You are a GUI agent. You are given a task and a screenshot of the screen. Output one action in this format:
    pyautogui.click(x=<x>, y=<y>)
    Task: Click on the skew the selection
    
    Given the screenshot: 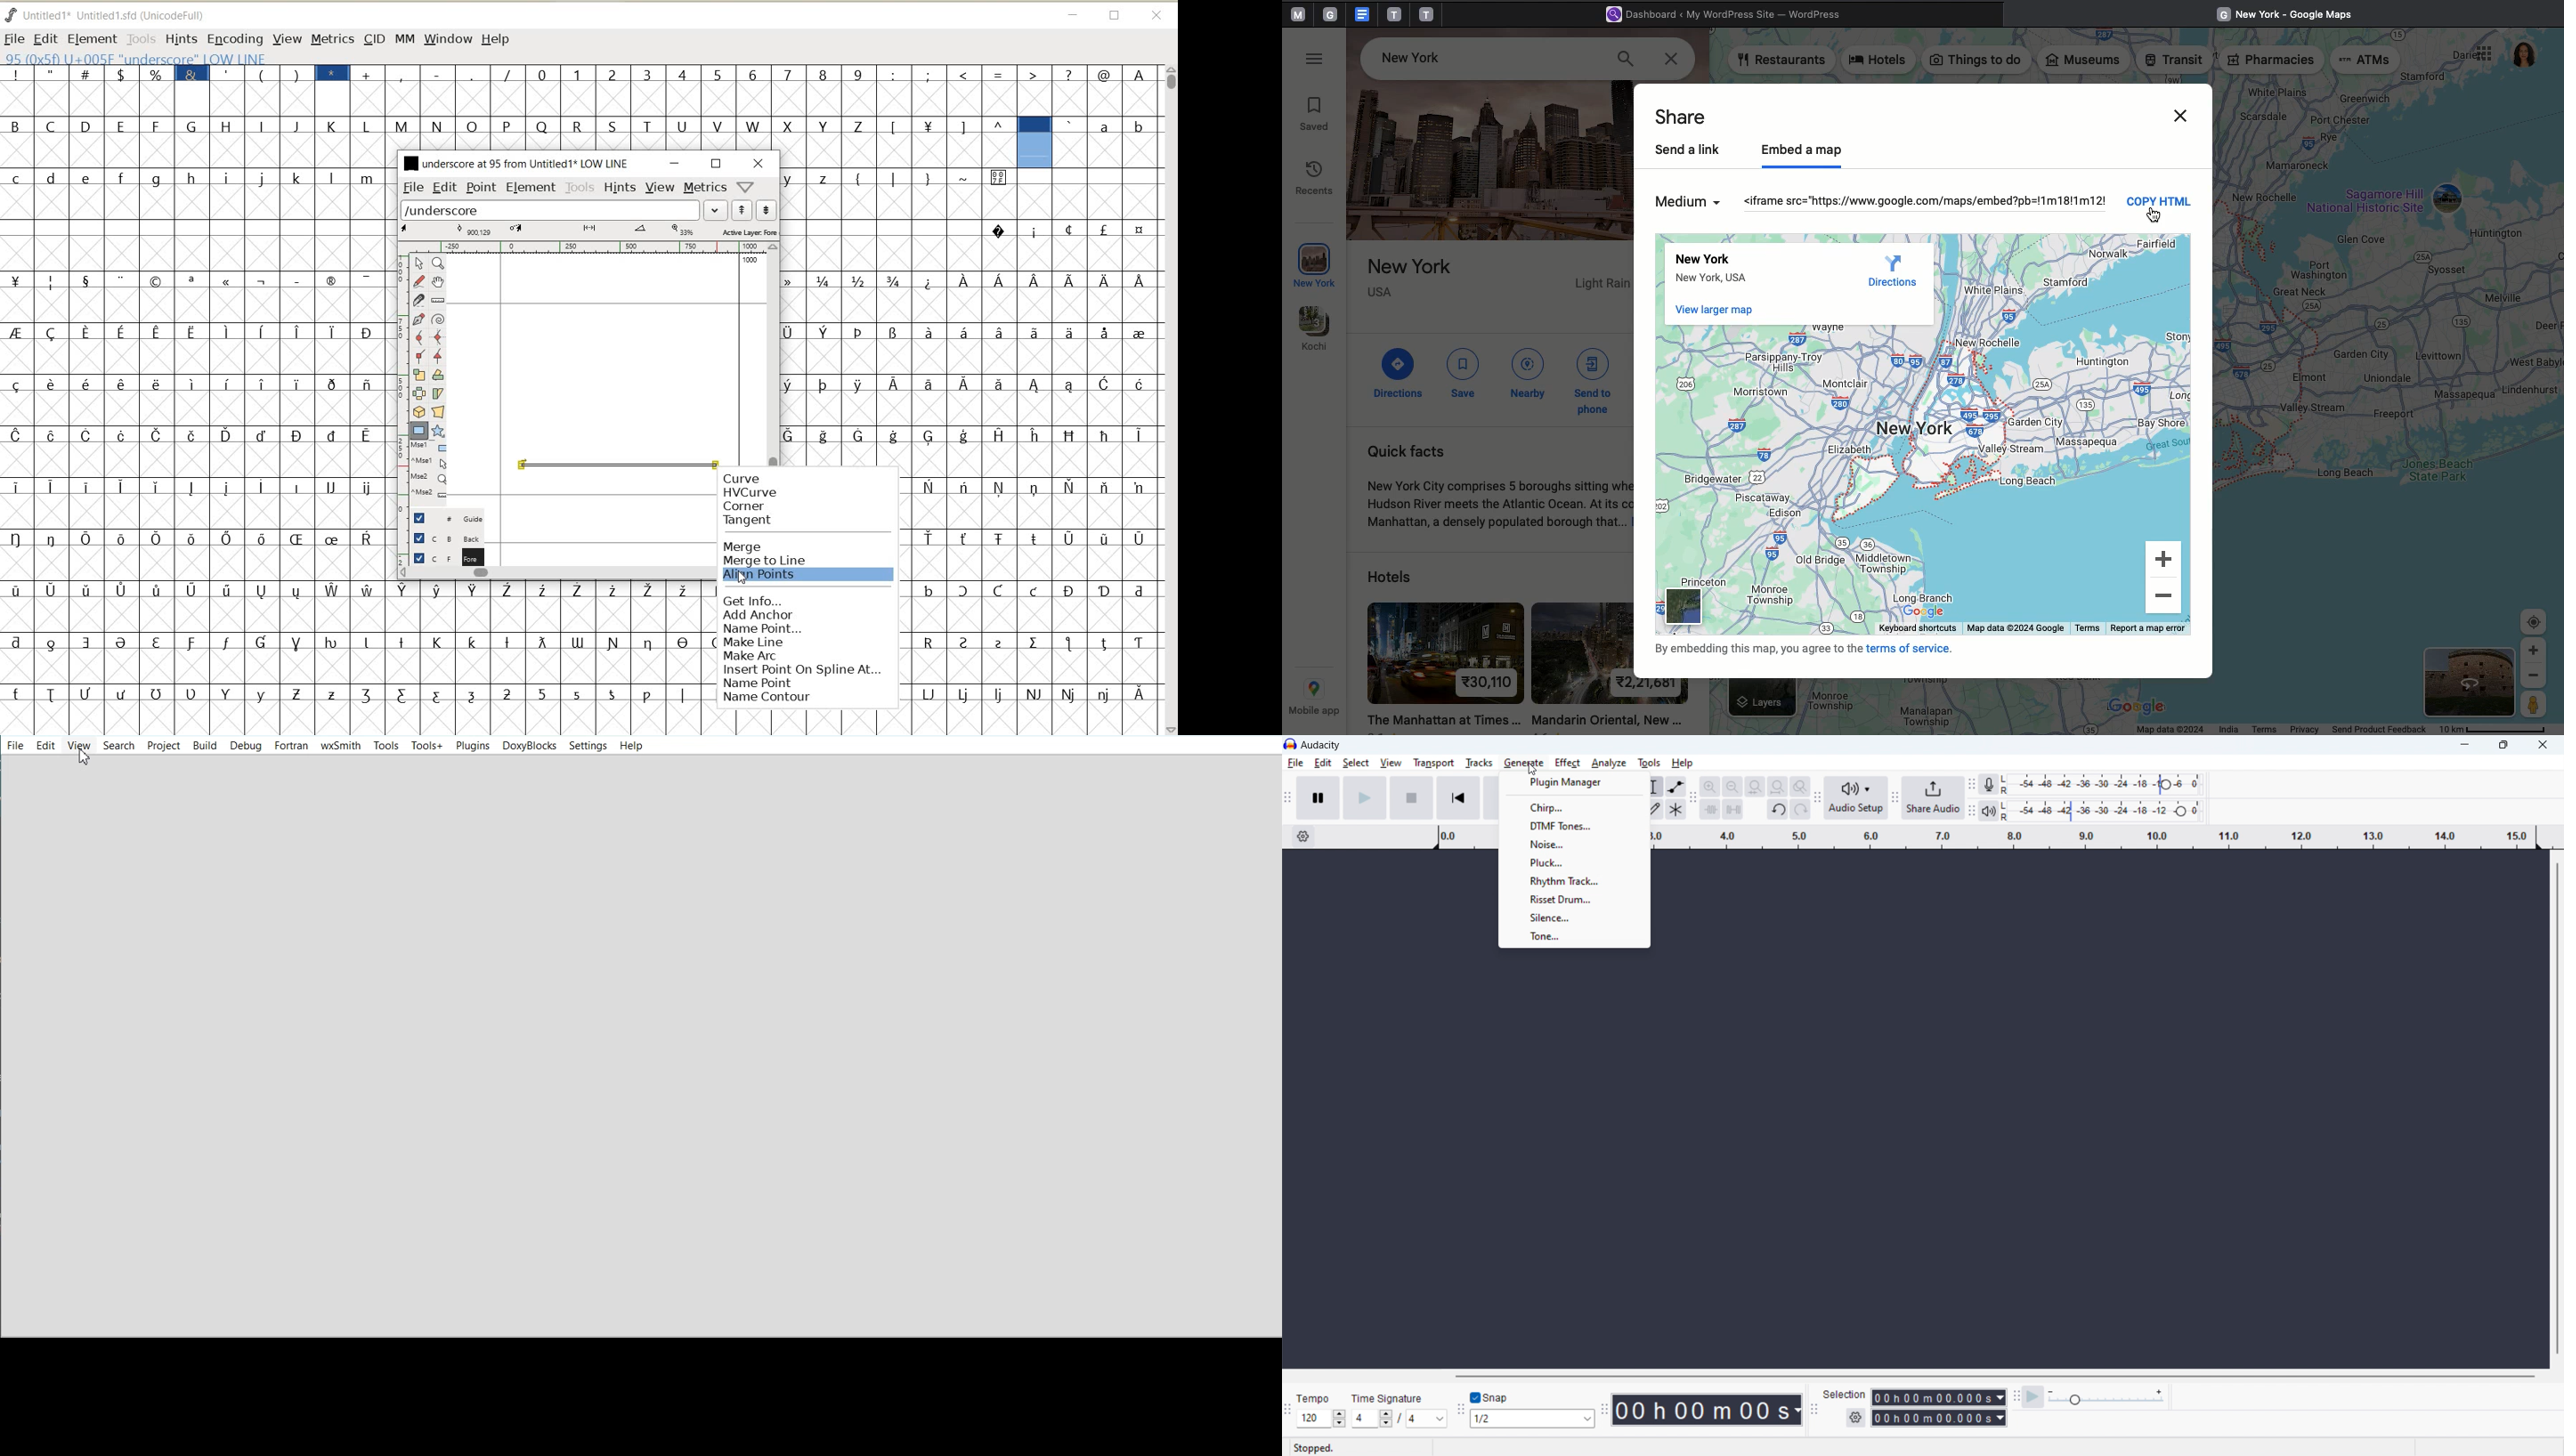 What is the action you would take?
    pyautogui.click(x=437, y=394)
    